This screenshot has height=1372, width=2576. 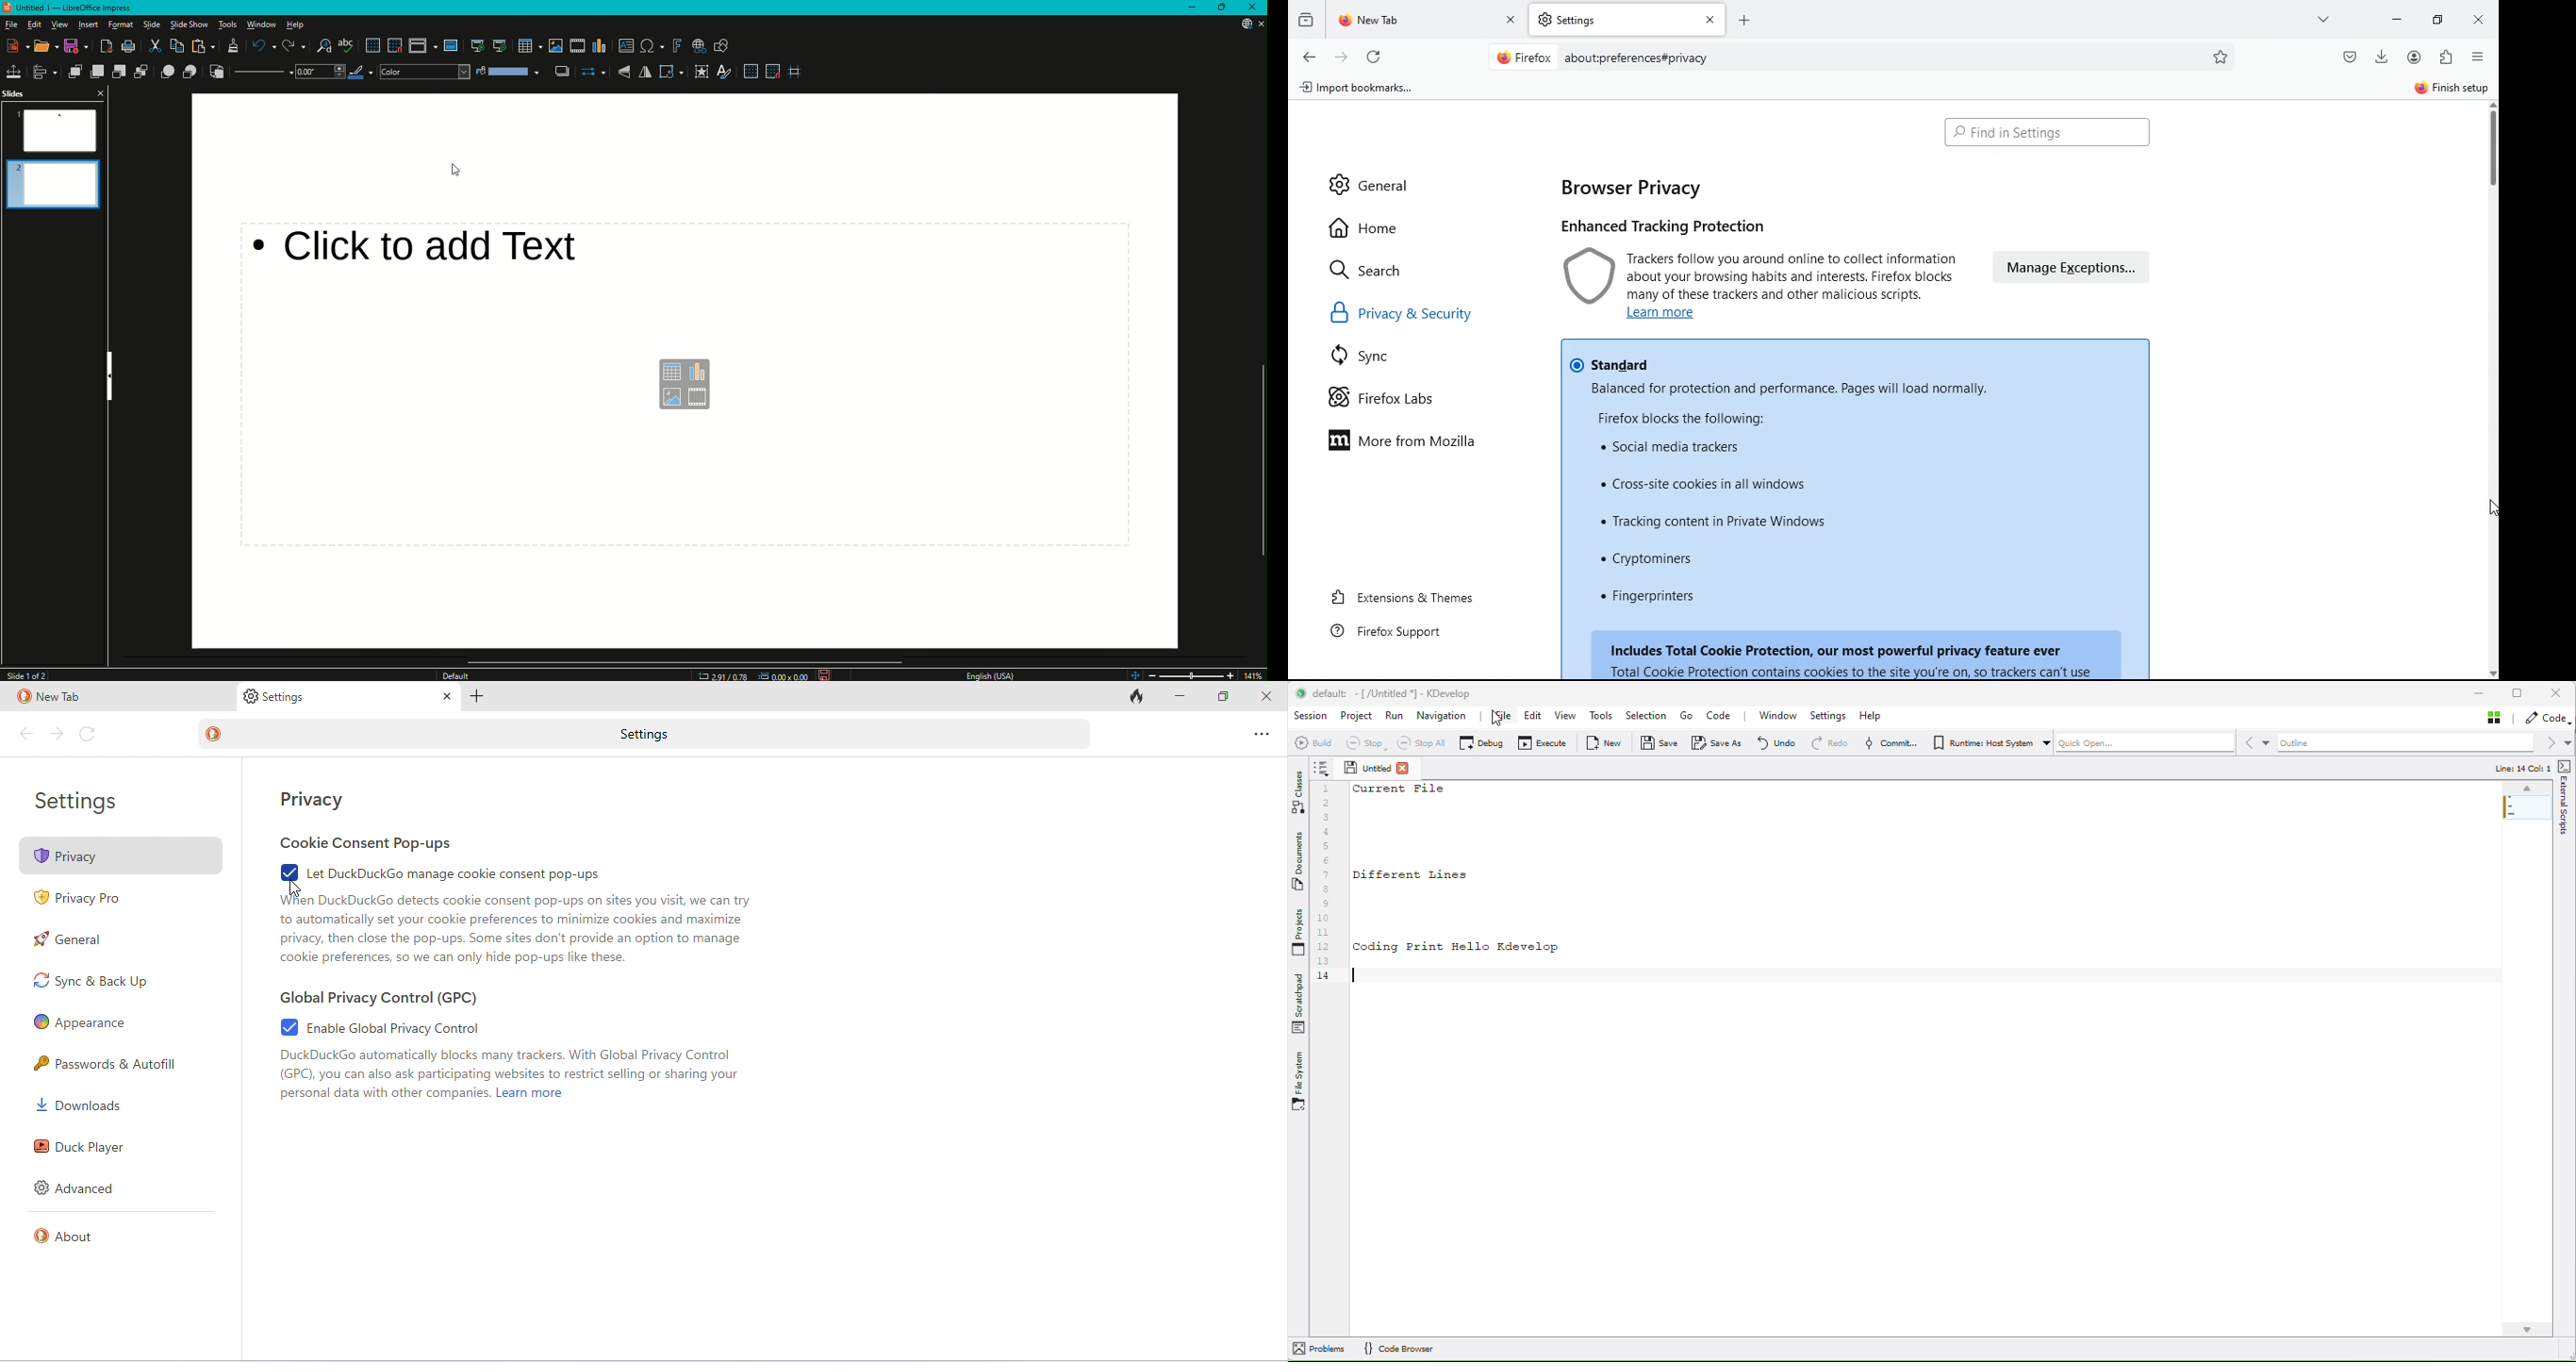 I want to click on search, so click(x=1377, y=270).